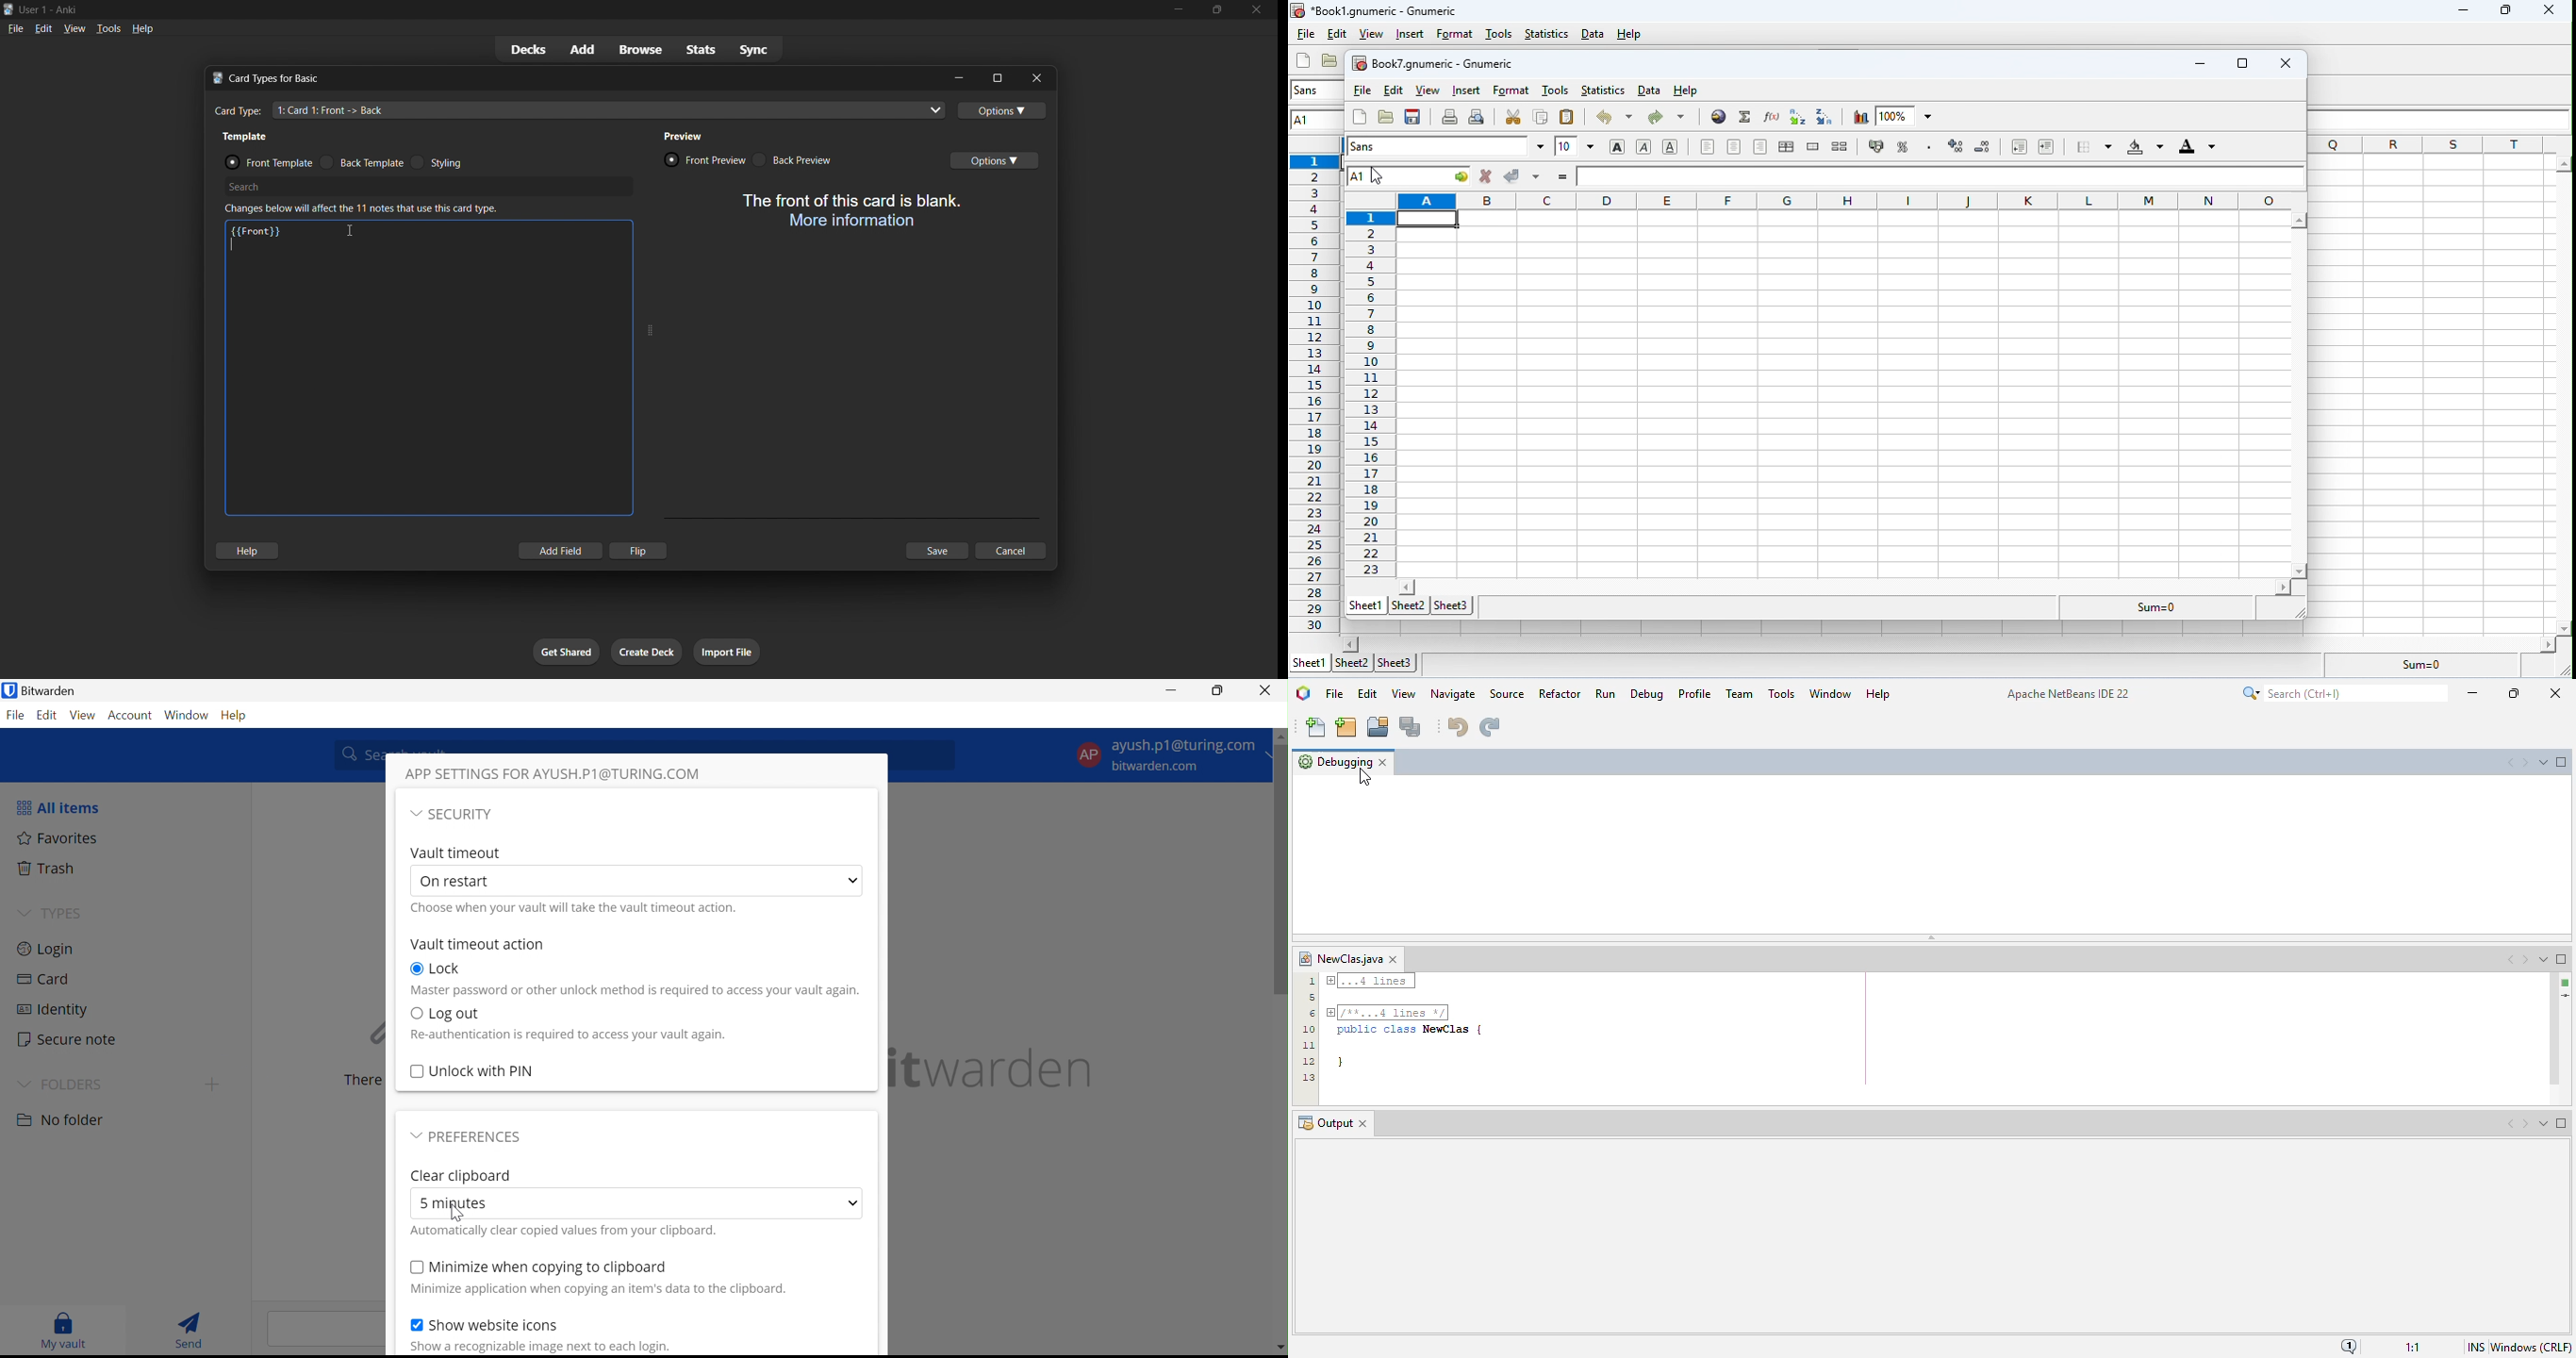 This screenshot has height=1372, width=2576. What do you see at coordinates (24, 913) in the screenshot?
I see `Drop Down` at bounding box center [24, 913].